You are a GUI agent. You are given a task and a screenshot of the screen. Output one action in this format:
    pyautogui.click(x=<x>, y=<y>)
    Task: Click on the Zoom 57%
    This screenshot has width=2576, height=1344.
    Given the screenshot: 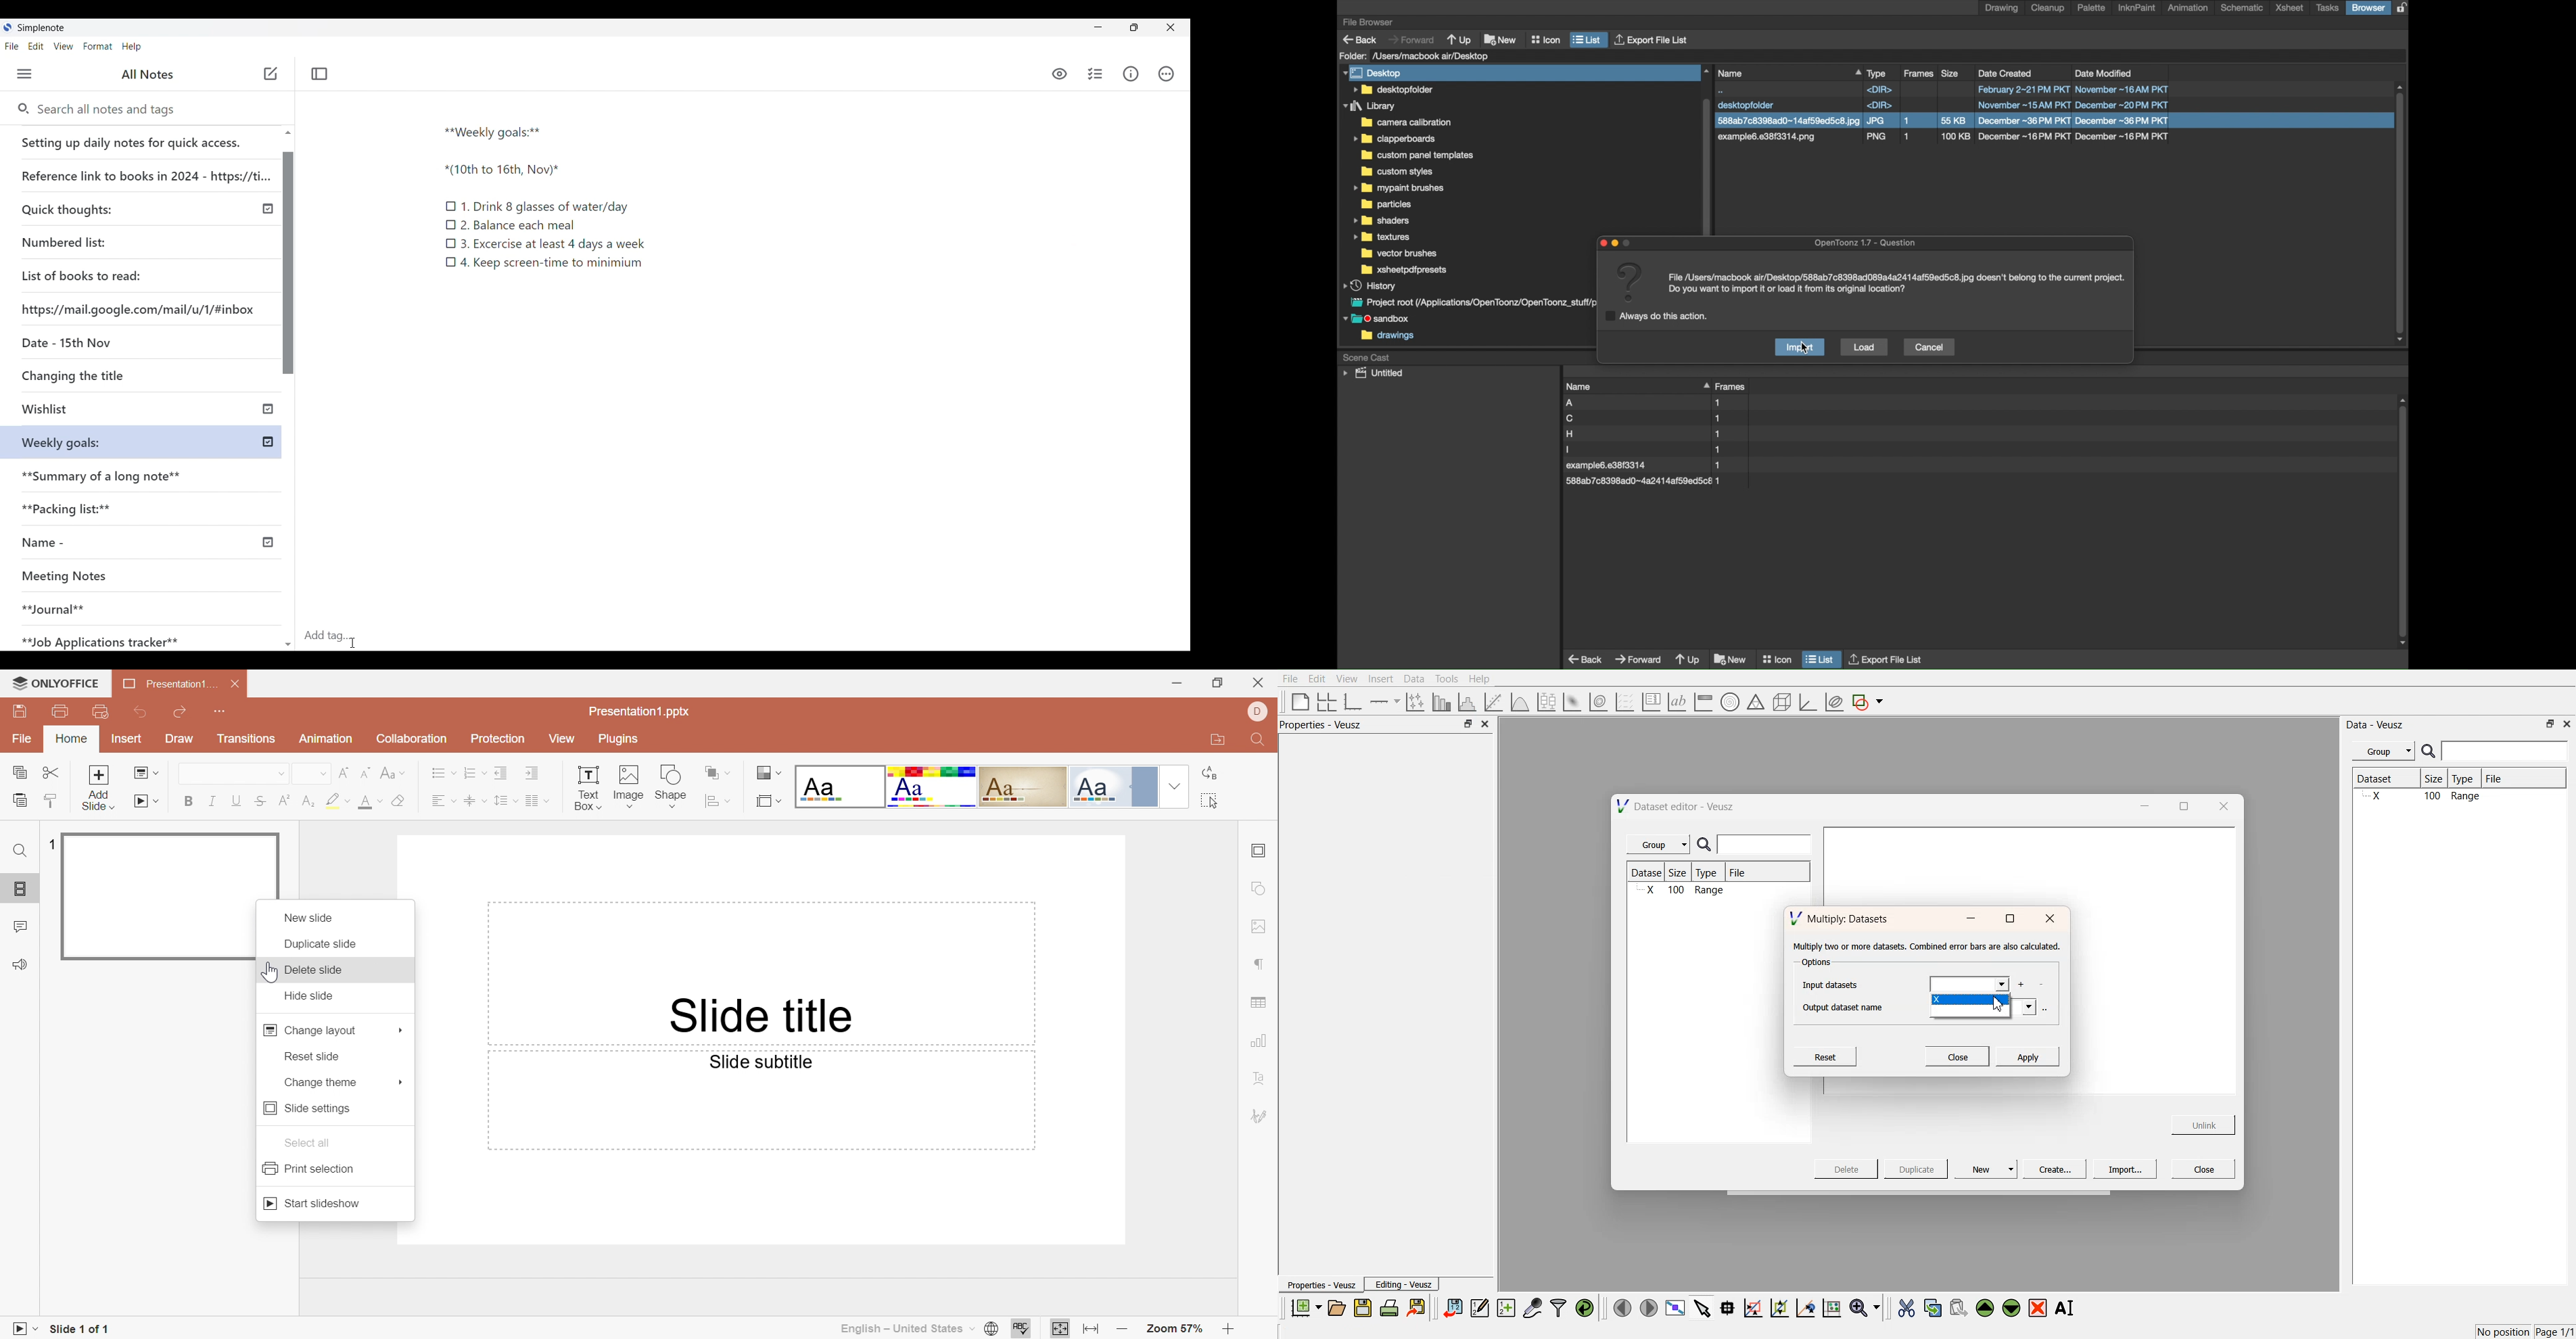 What is the action you would take?
    pyautogui.click(x=1176, y=1328)
    